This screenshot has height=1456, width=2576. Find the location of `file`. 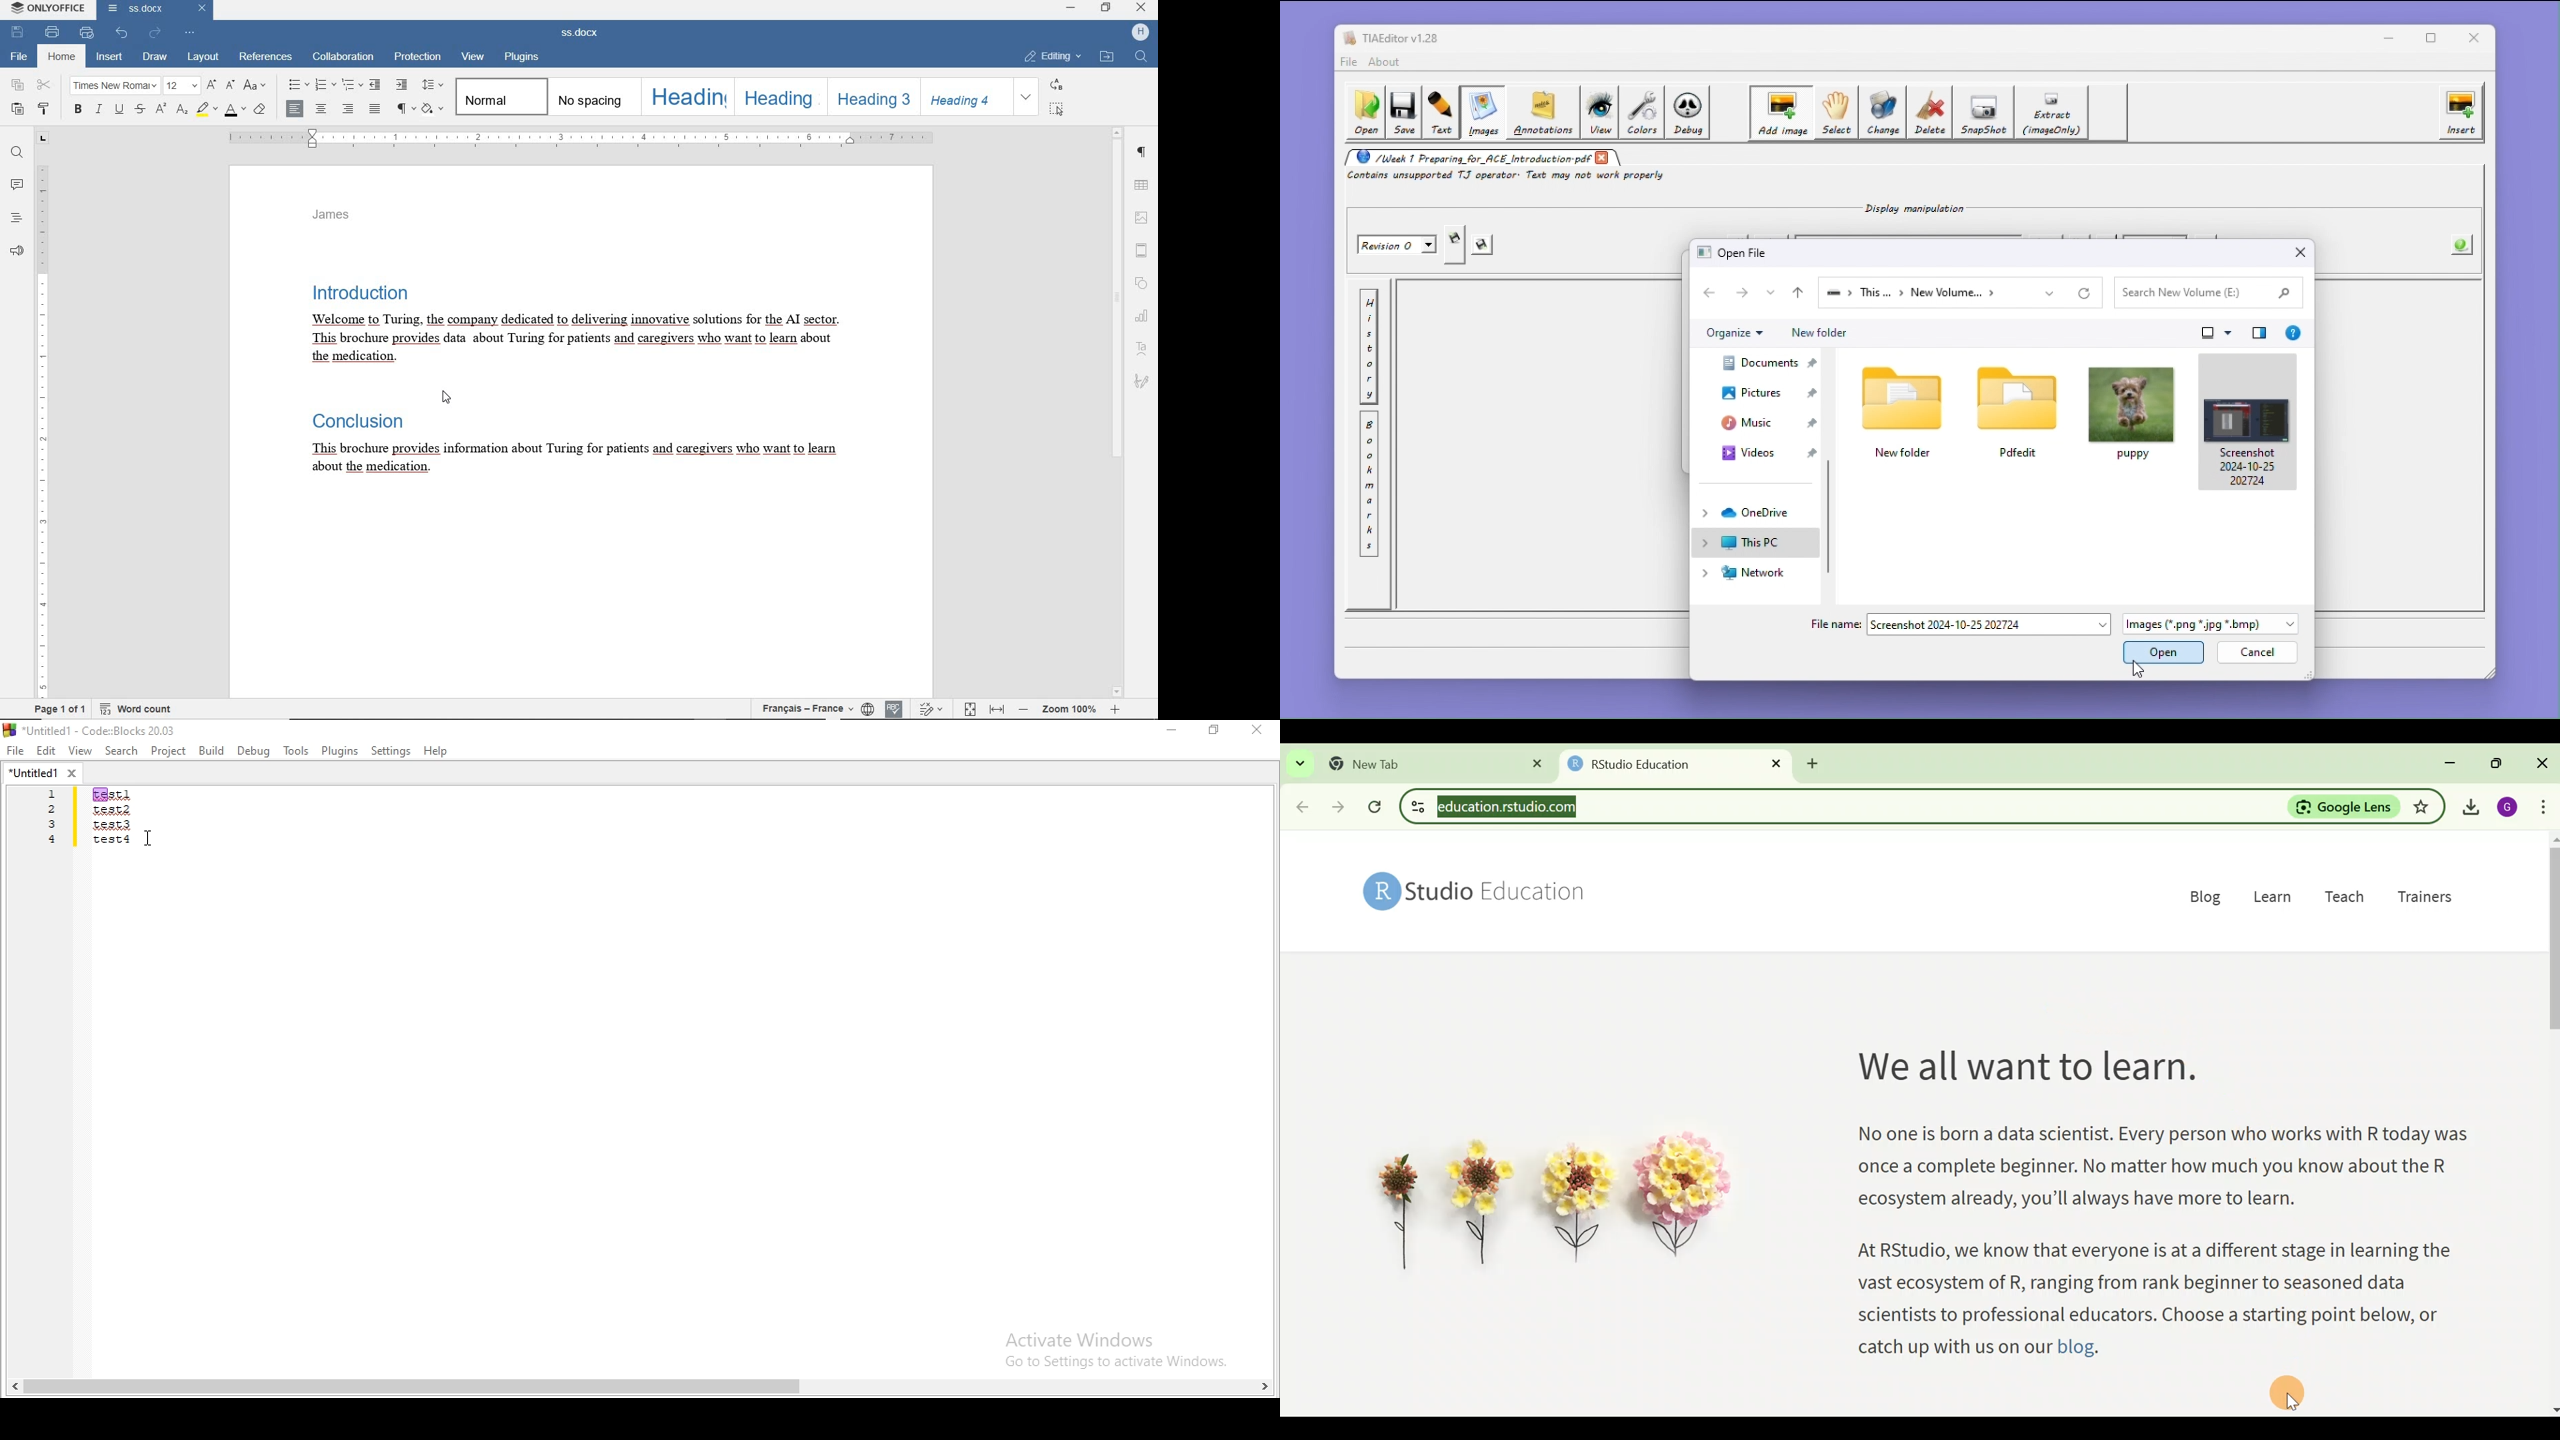

file is located at coordinates (15, 749).